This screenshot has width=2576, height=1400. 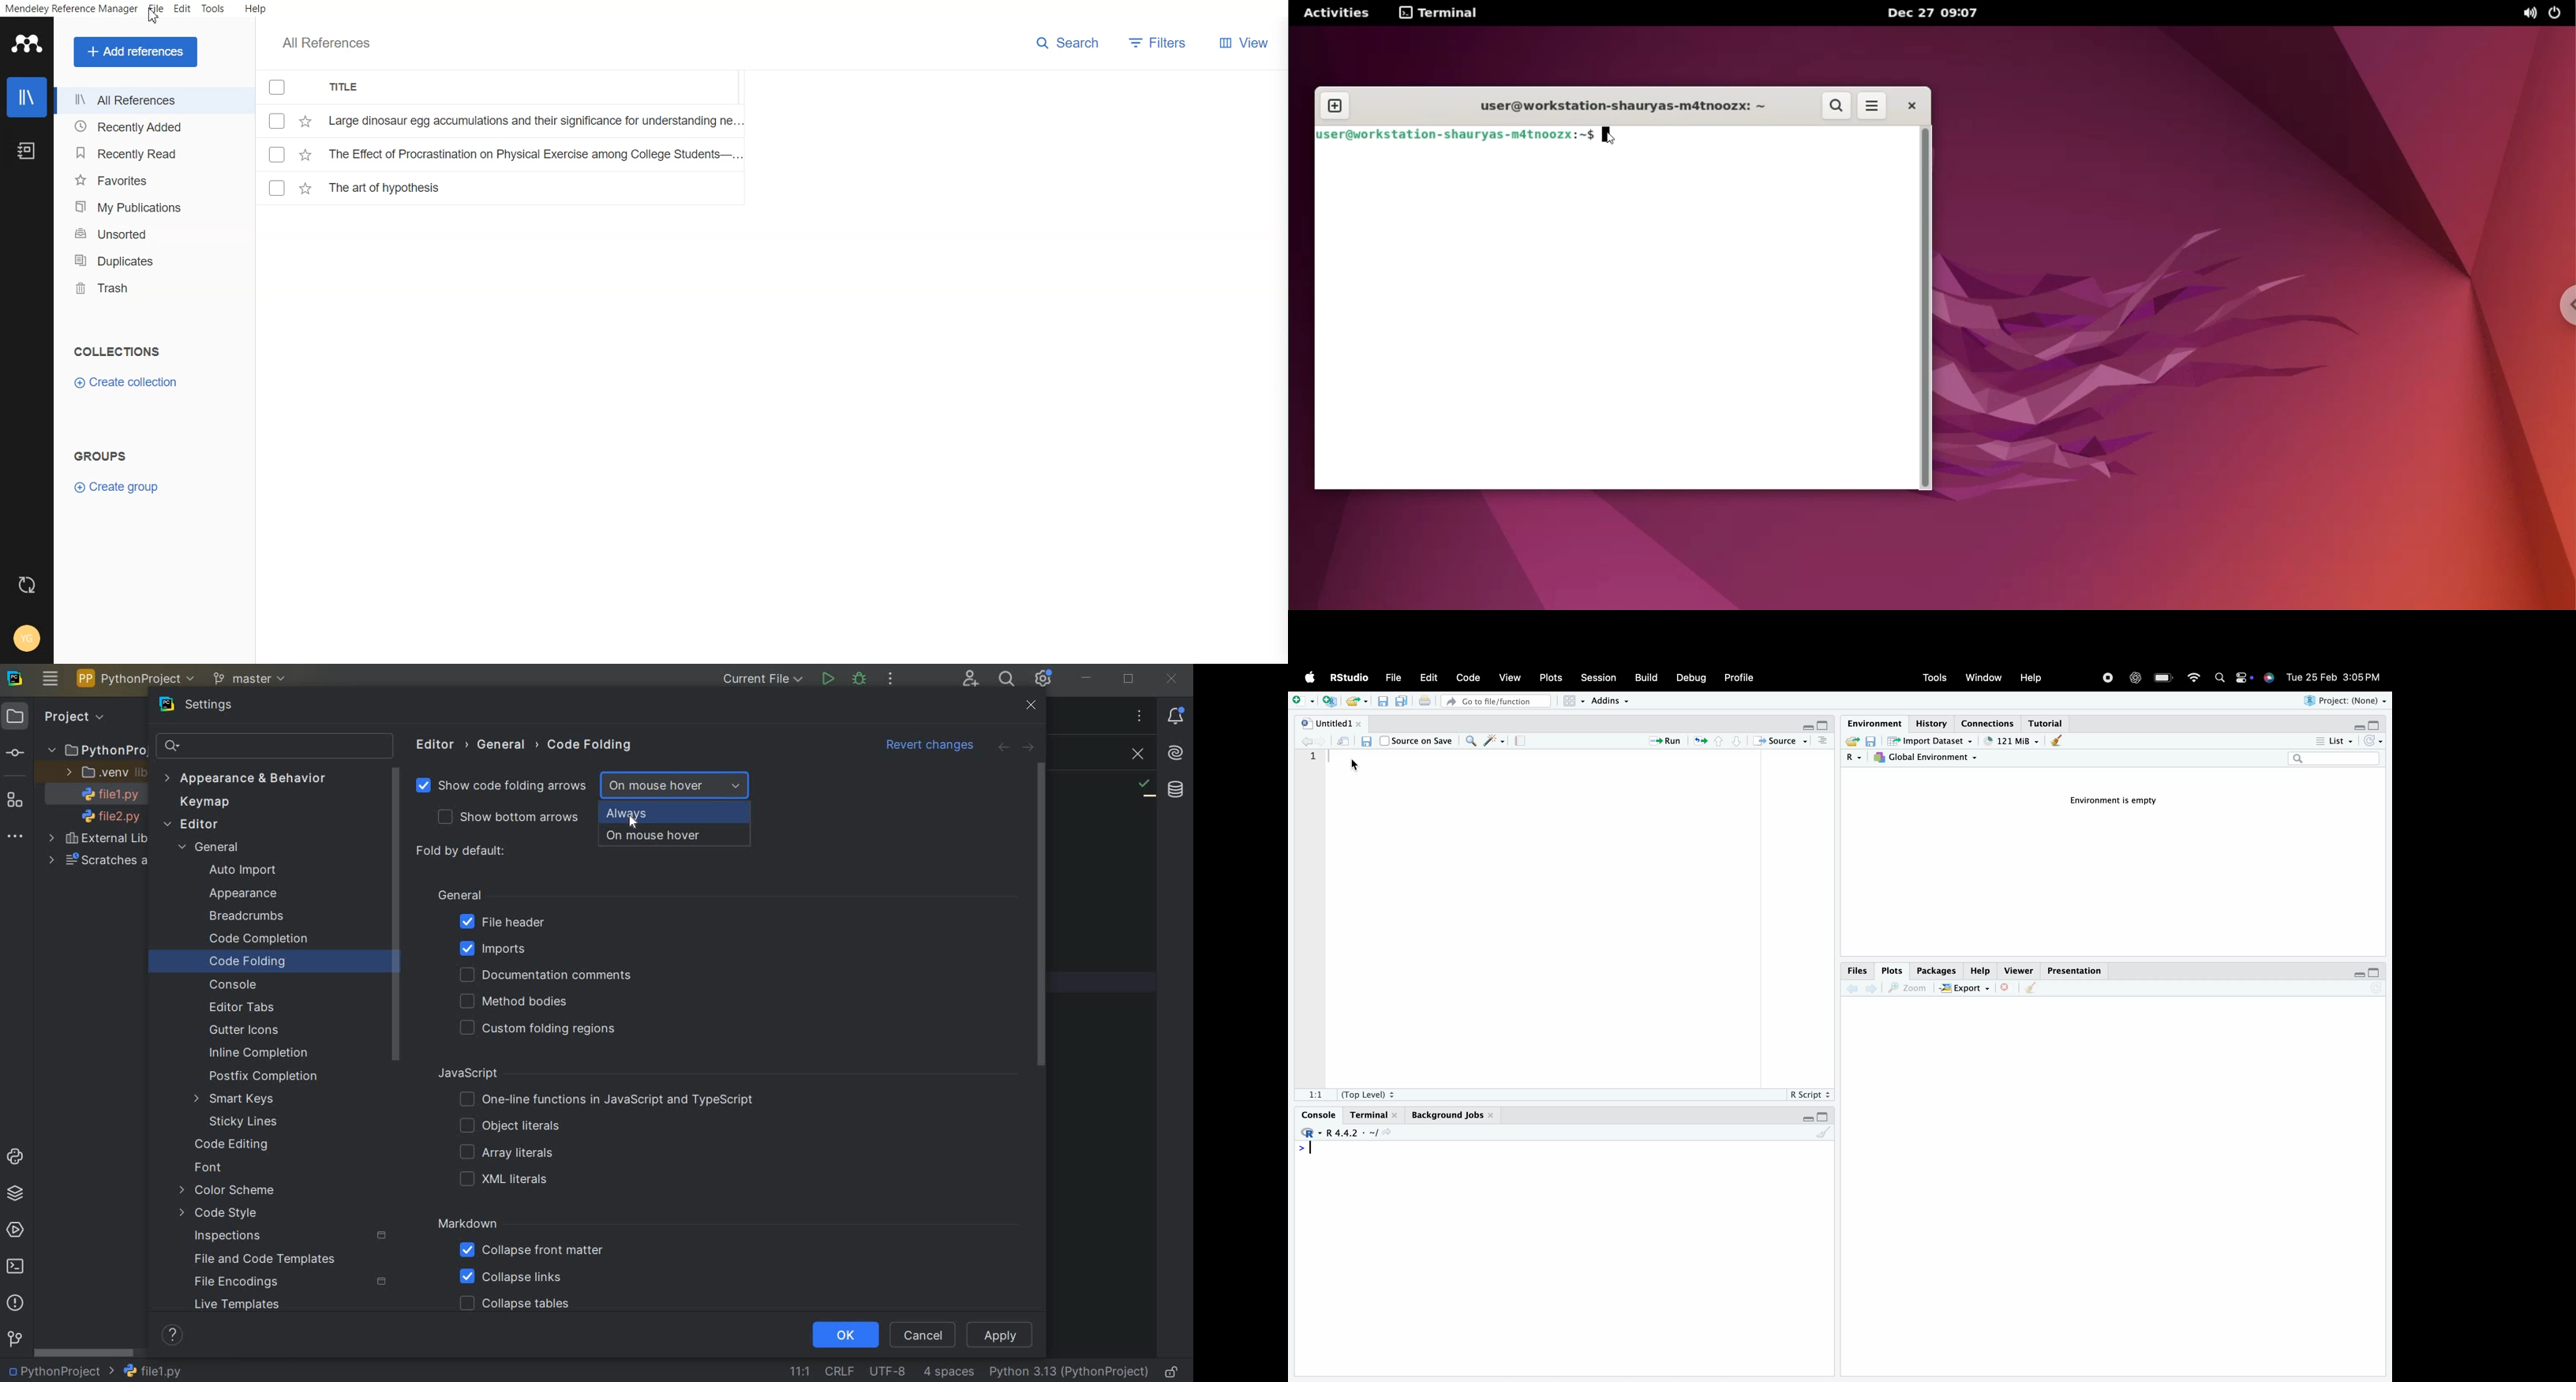 What do you see at coordinates (156, 9) in the screenshot?
I see `File` at bounding box center [156, 9].